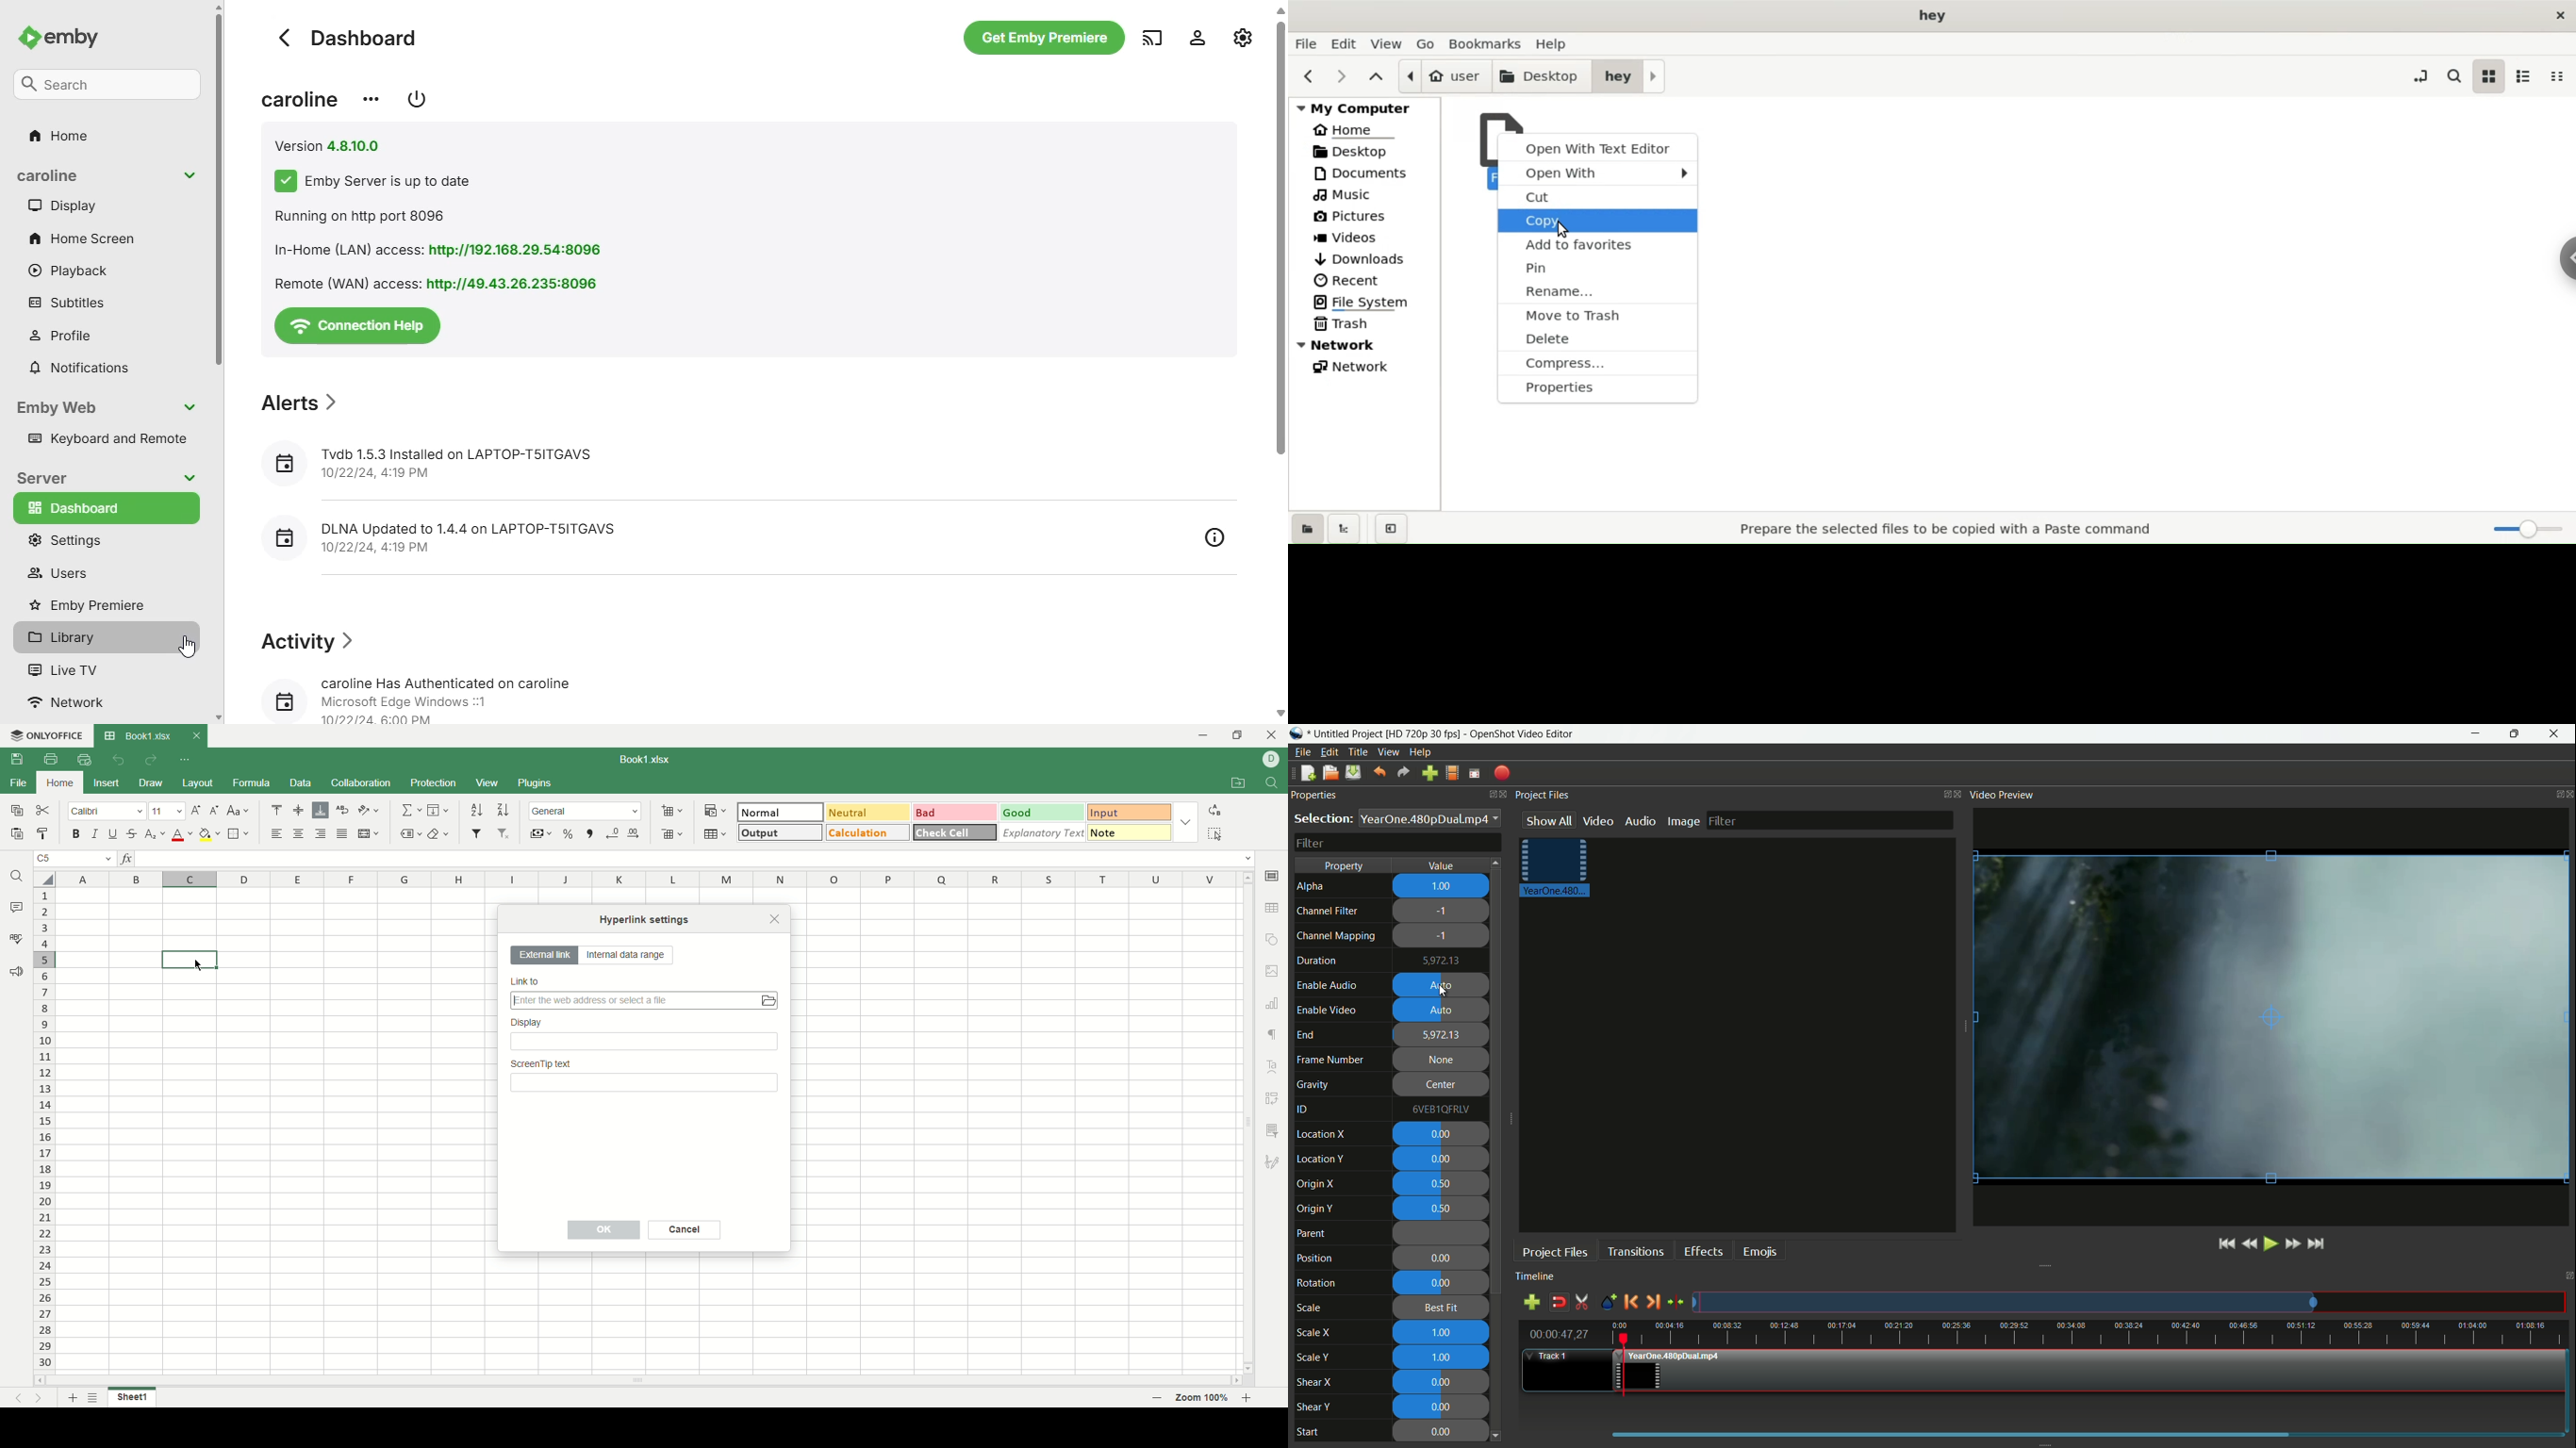  Describe the element at coordinates (1444, 912) in the screenshot. I see `-1` at that location.